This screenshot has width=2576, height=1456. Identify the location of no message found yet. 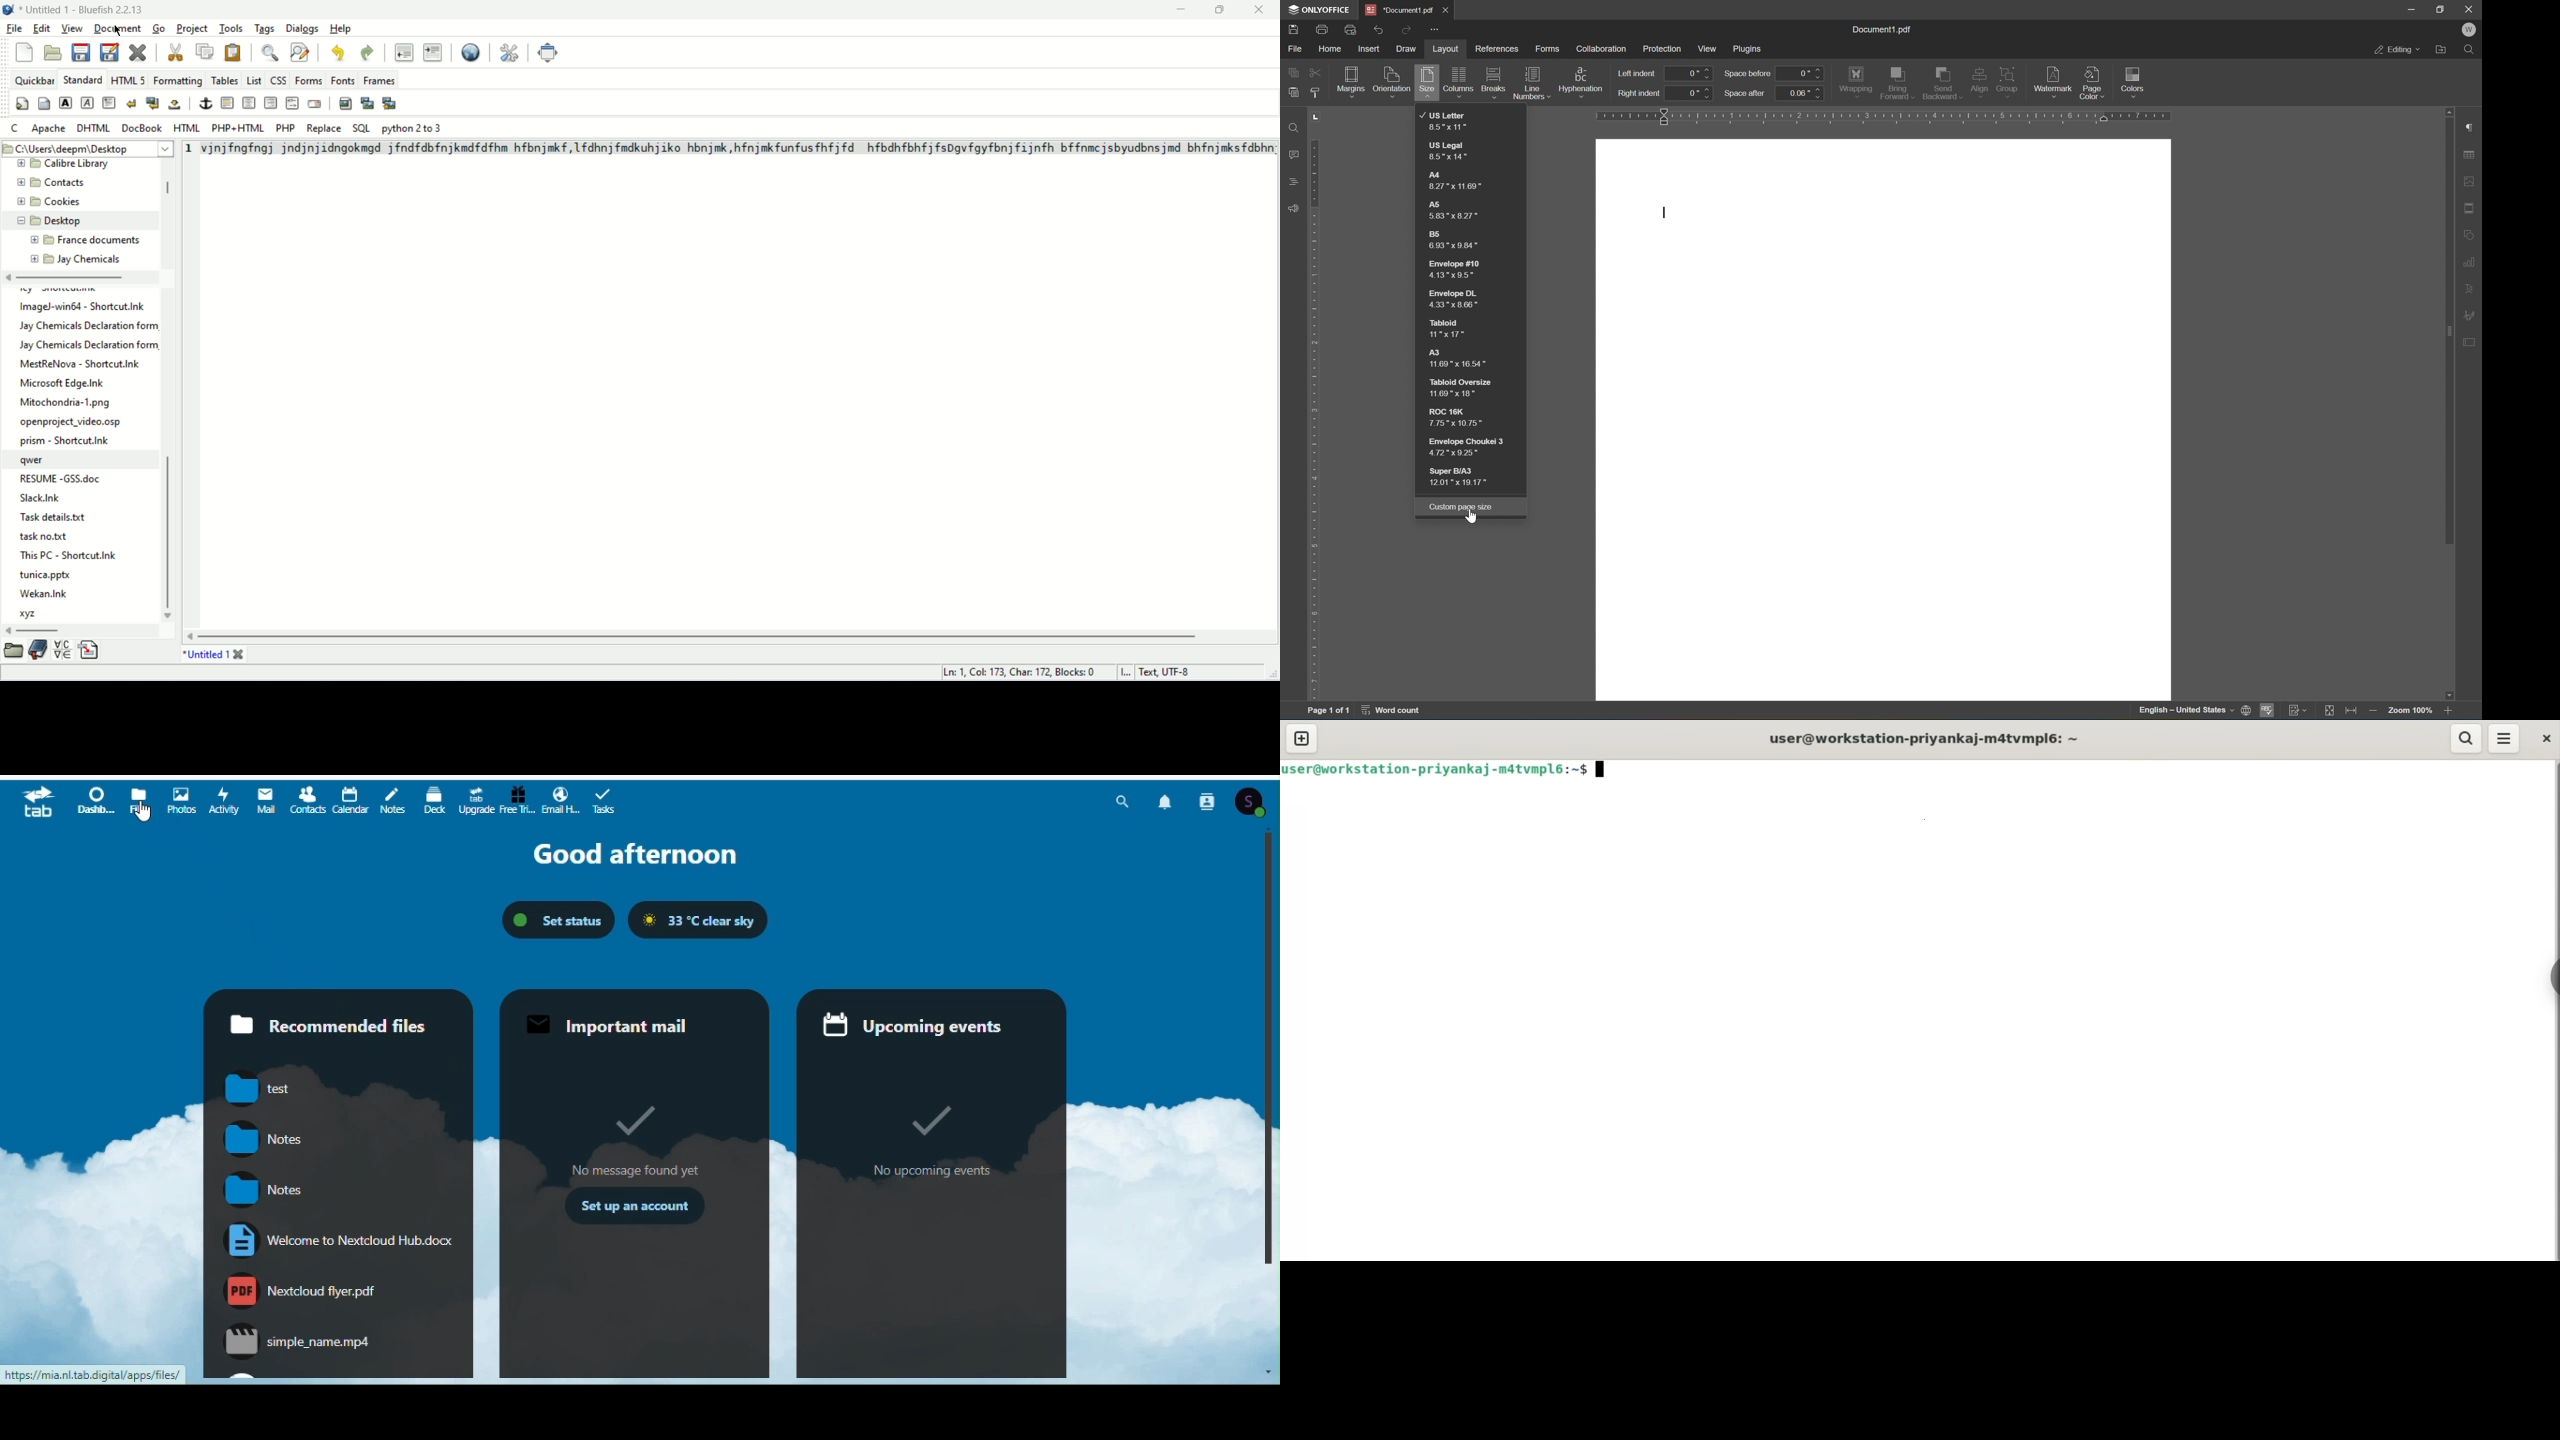
(632, 1138).